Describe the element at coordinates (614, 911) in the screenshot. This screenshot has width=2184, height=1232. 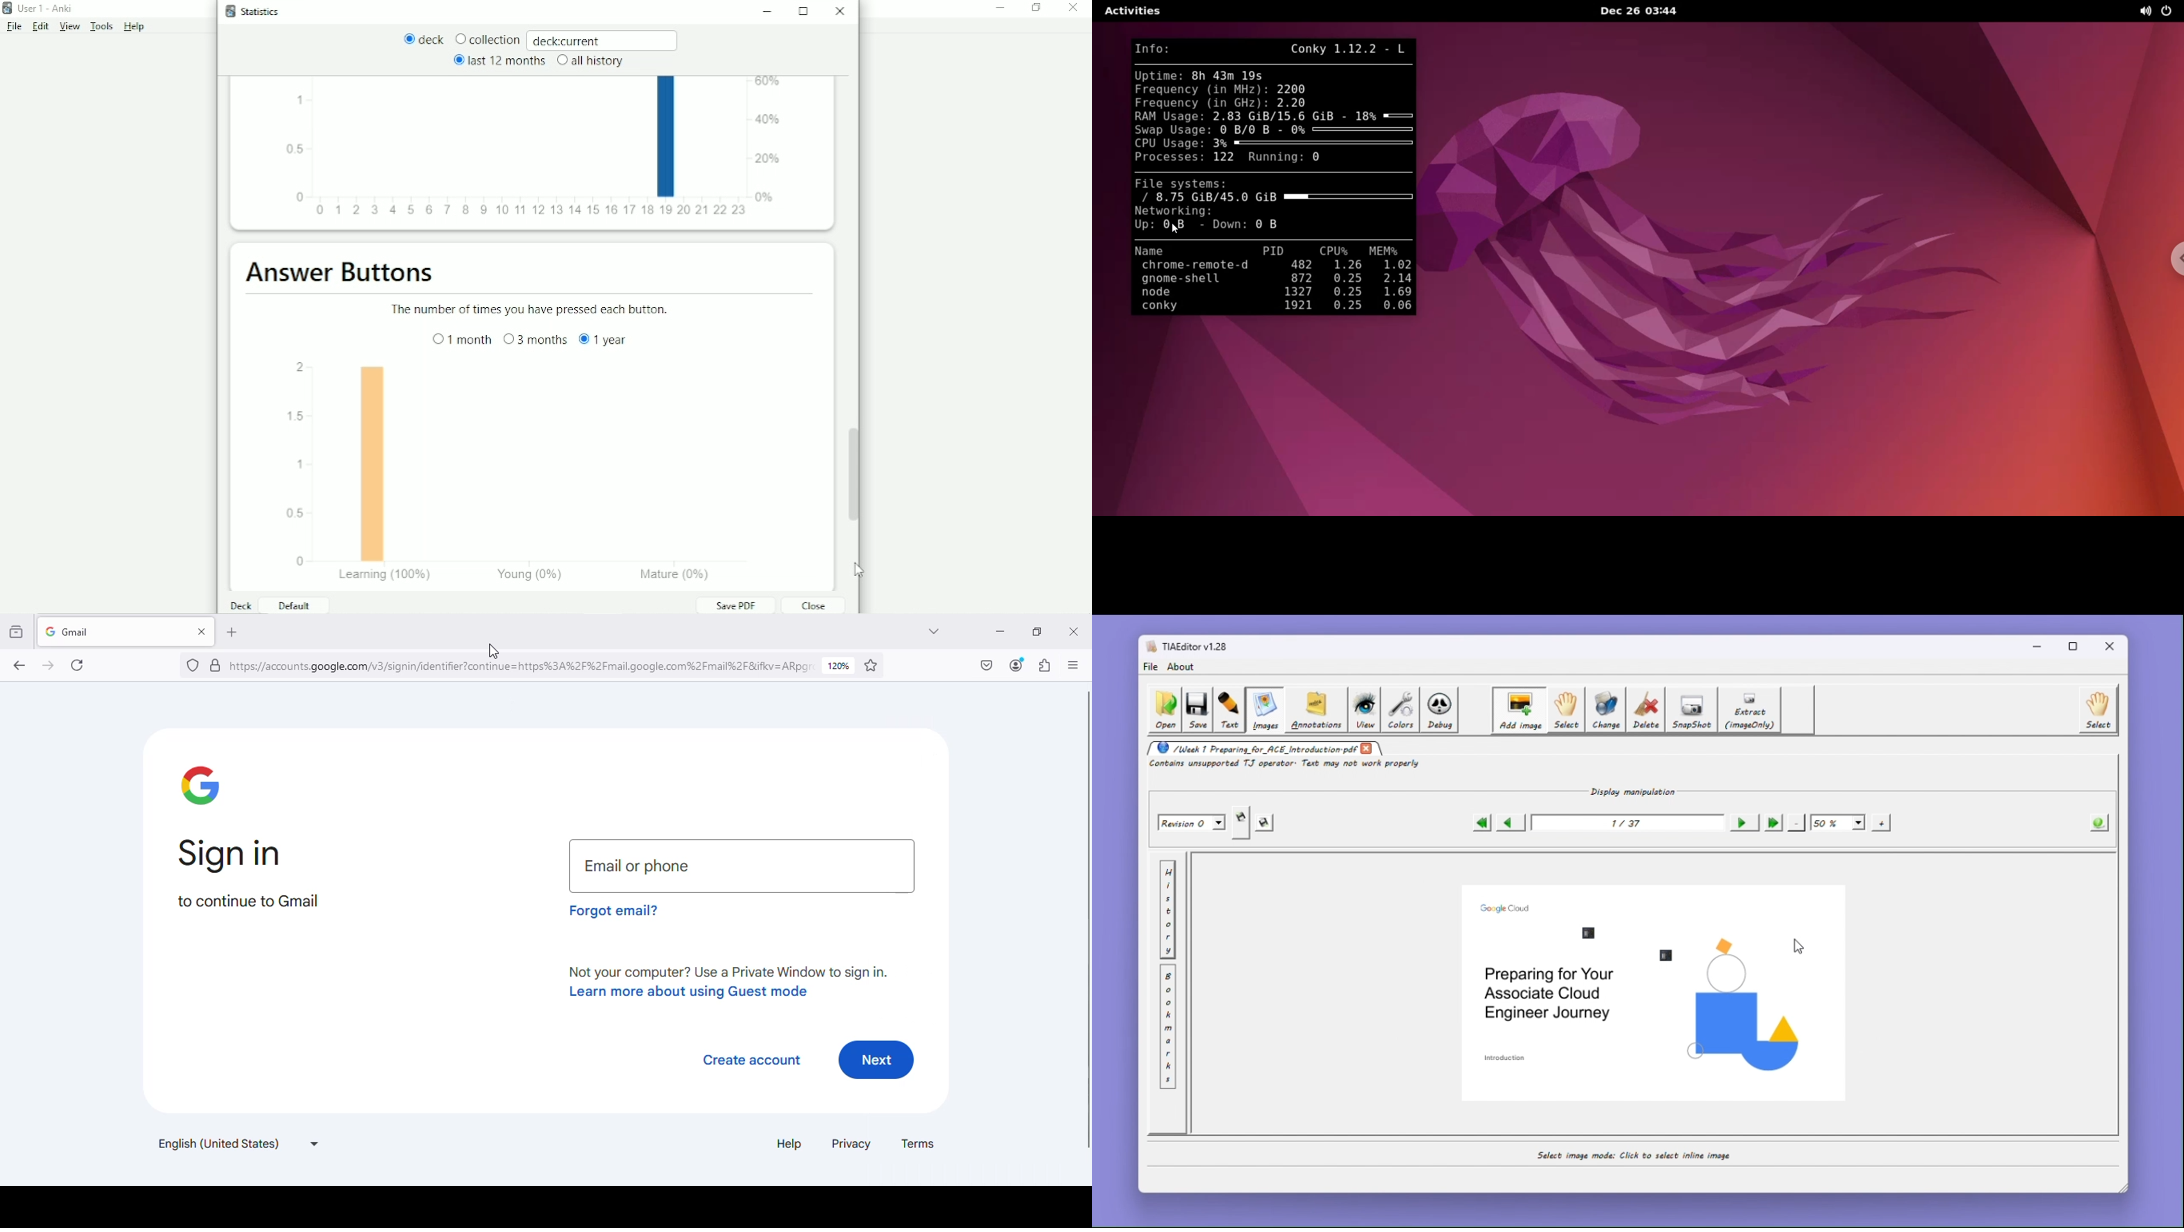
I see `forgot email?` at that location.